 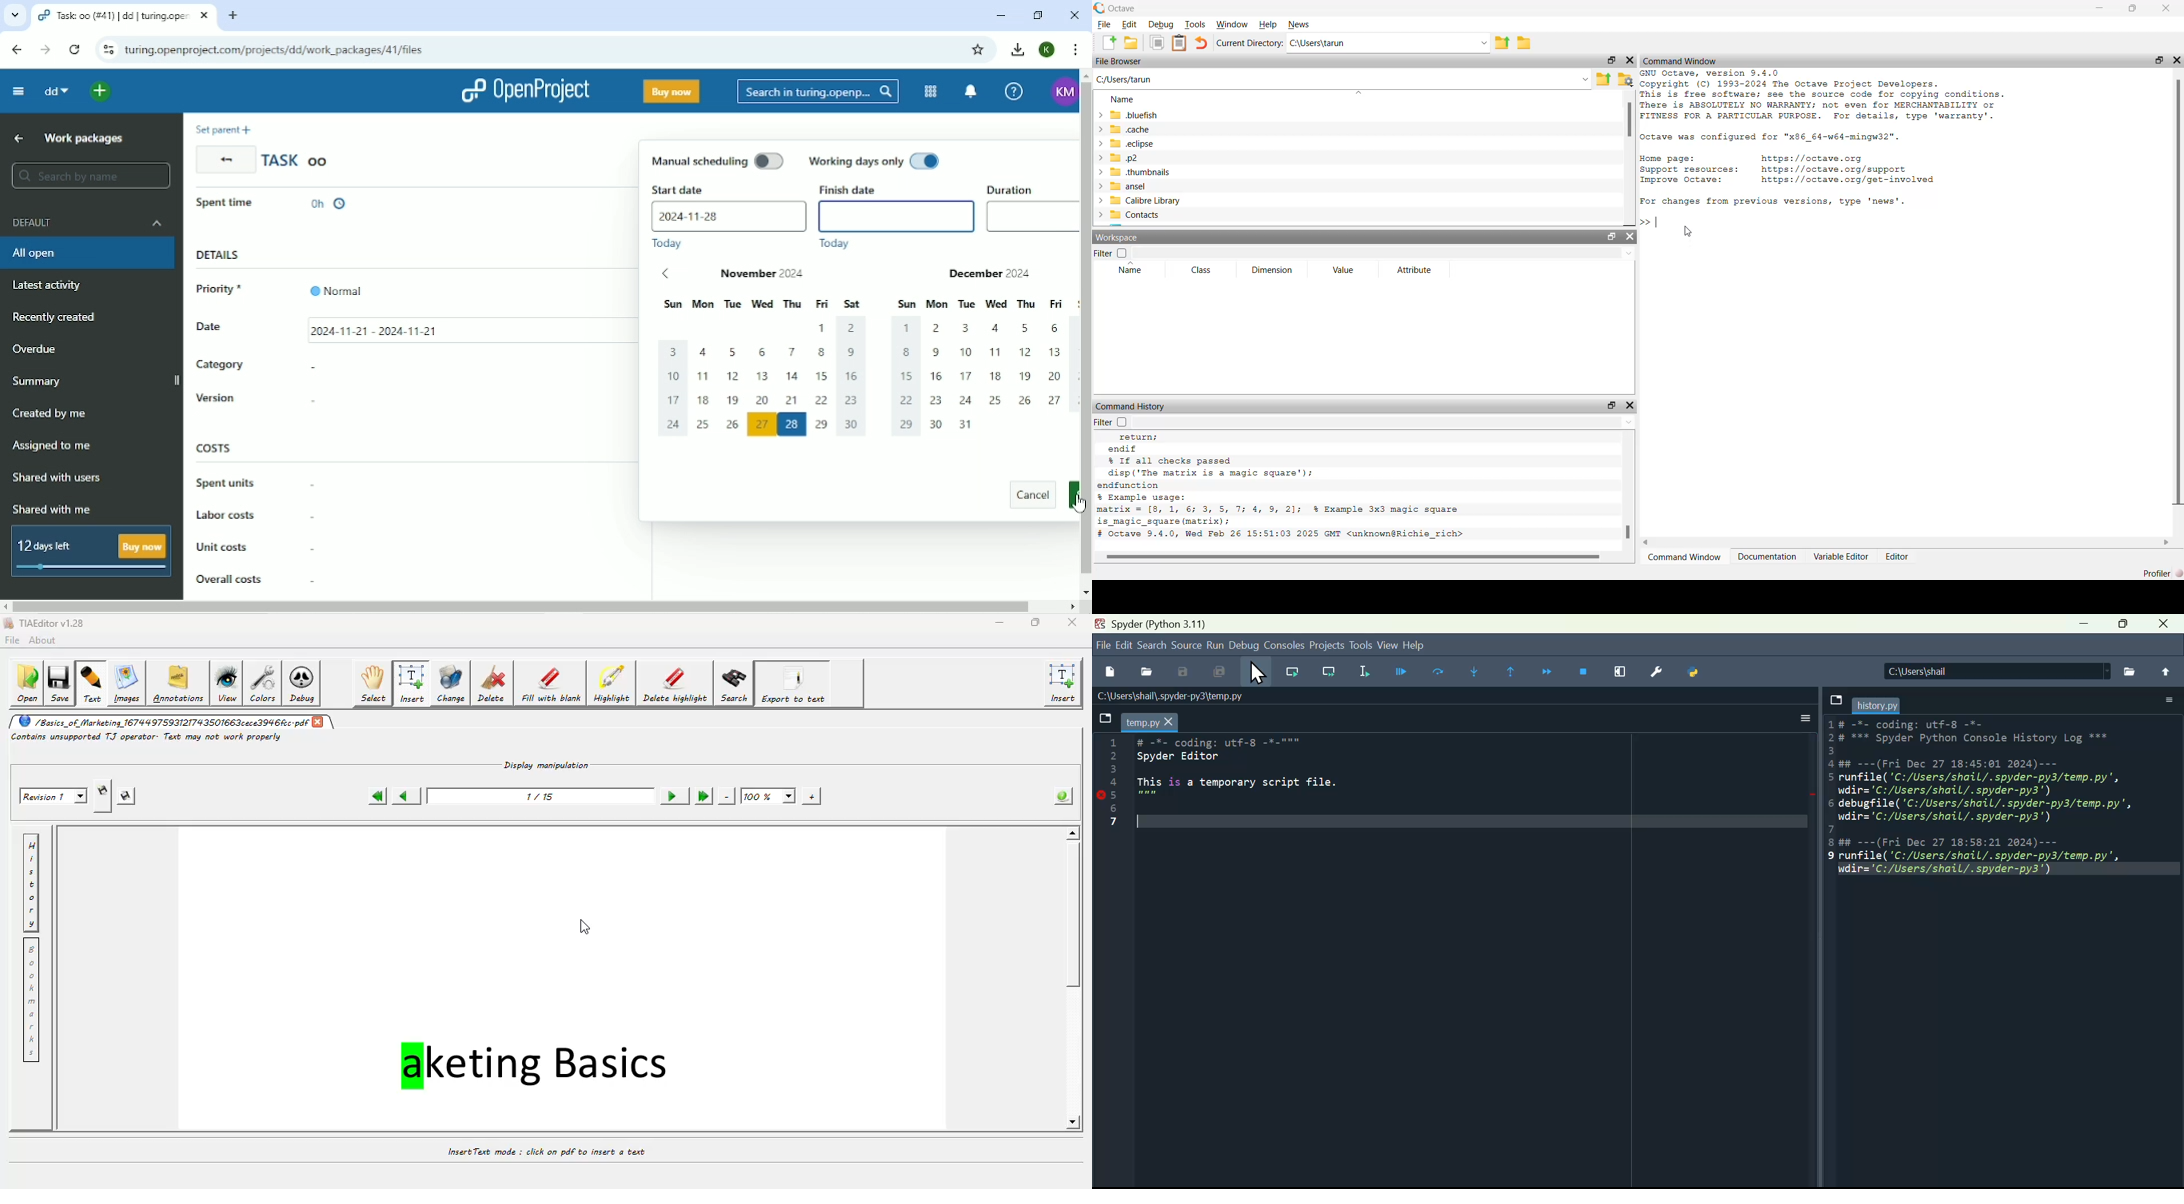 What do you see at coordinates (1153, 721) in the screenshot?
I see `filename -temp.py` at bounding box center [1153, 721].